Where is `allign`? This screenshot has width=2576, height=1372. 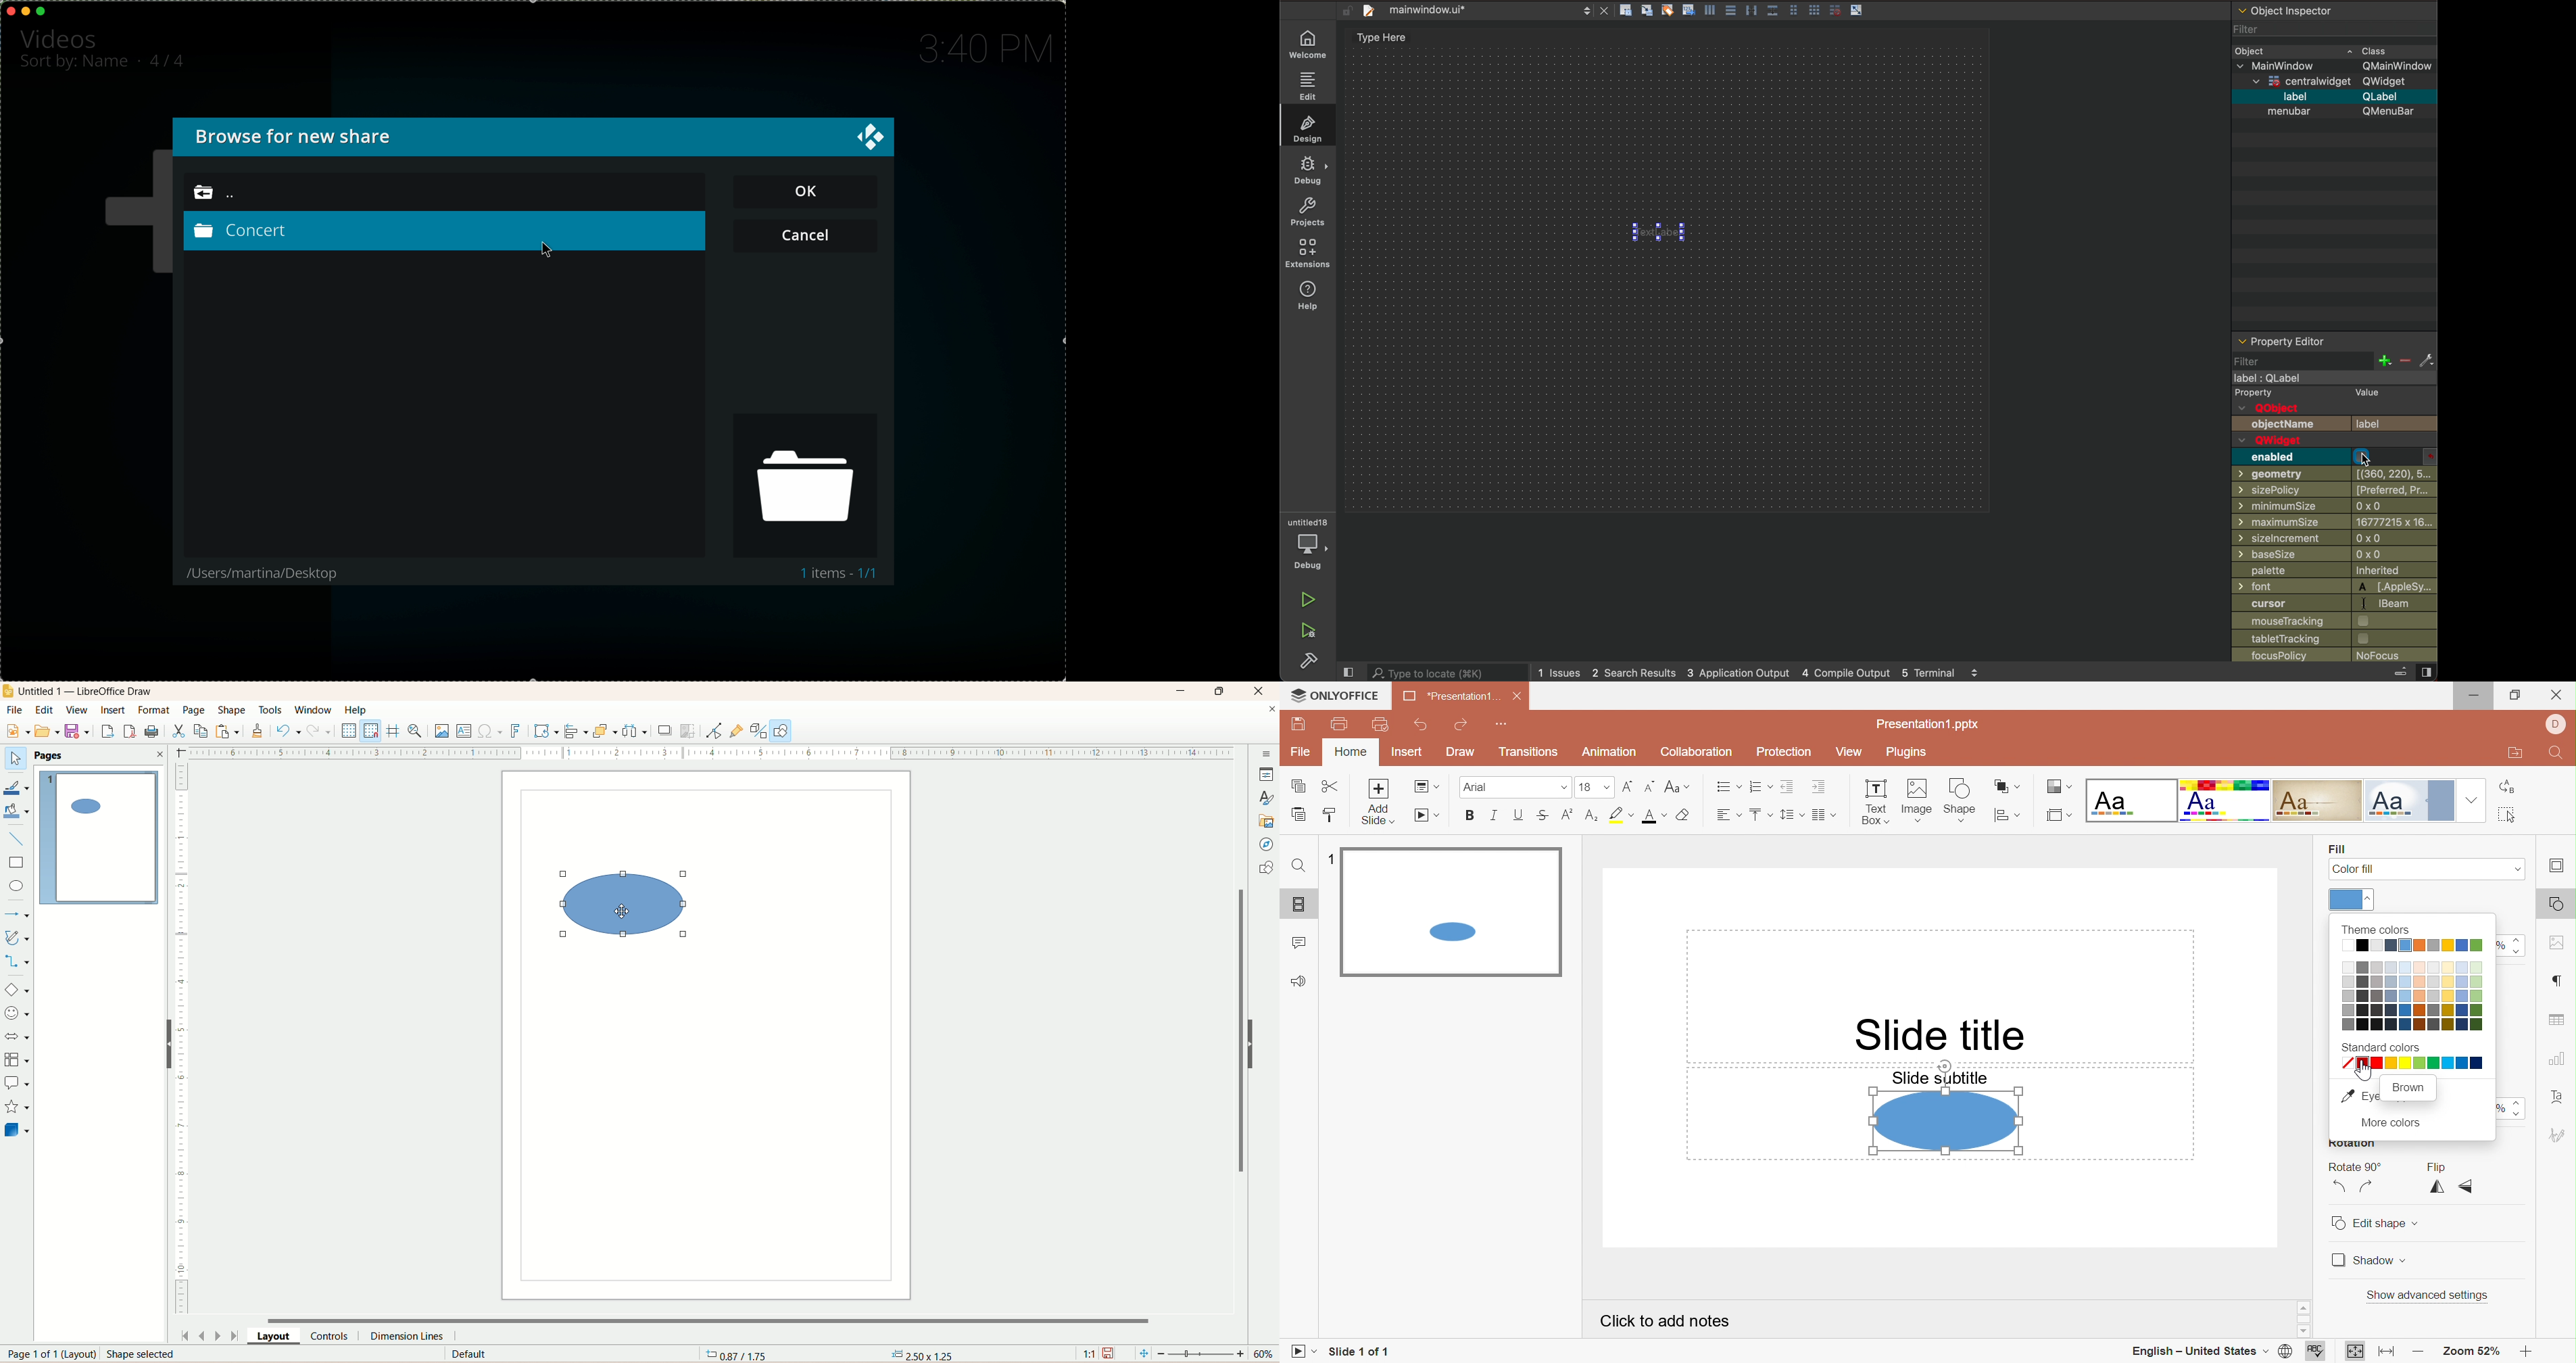 allign is located at coordinates (575, 733).